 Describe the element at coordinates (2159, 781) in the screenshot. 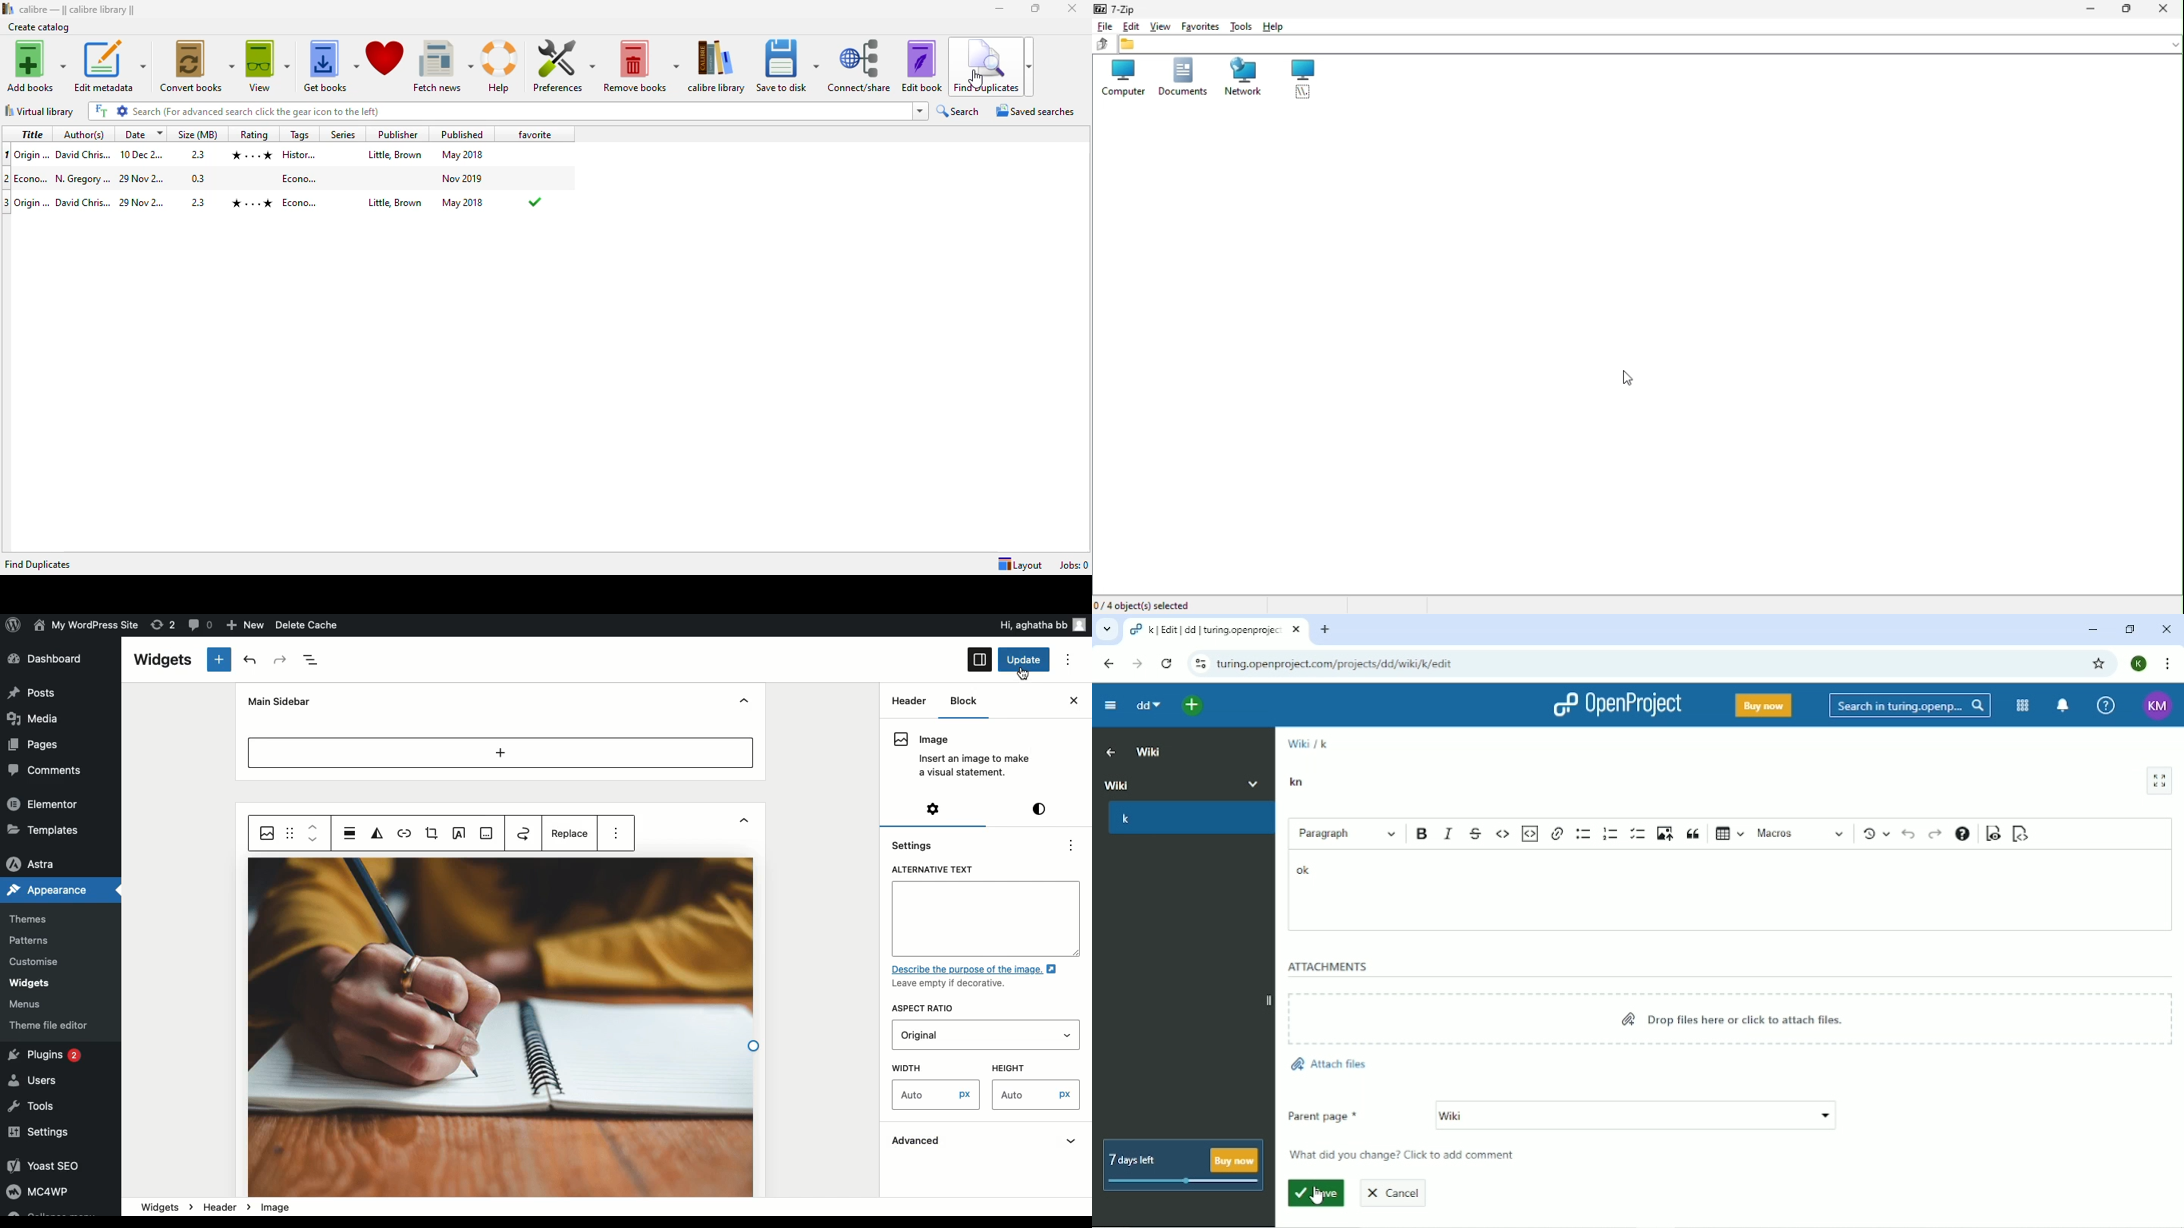

I see `Activate zen mode` at that location.